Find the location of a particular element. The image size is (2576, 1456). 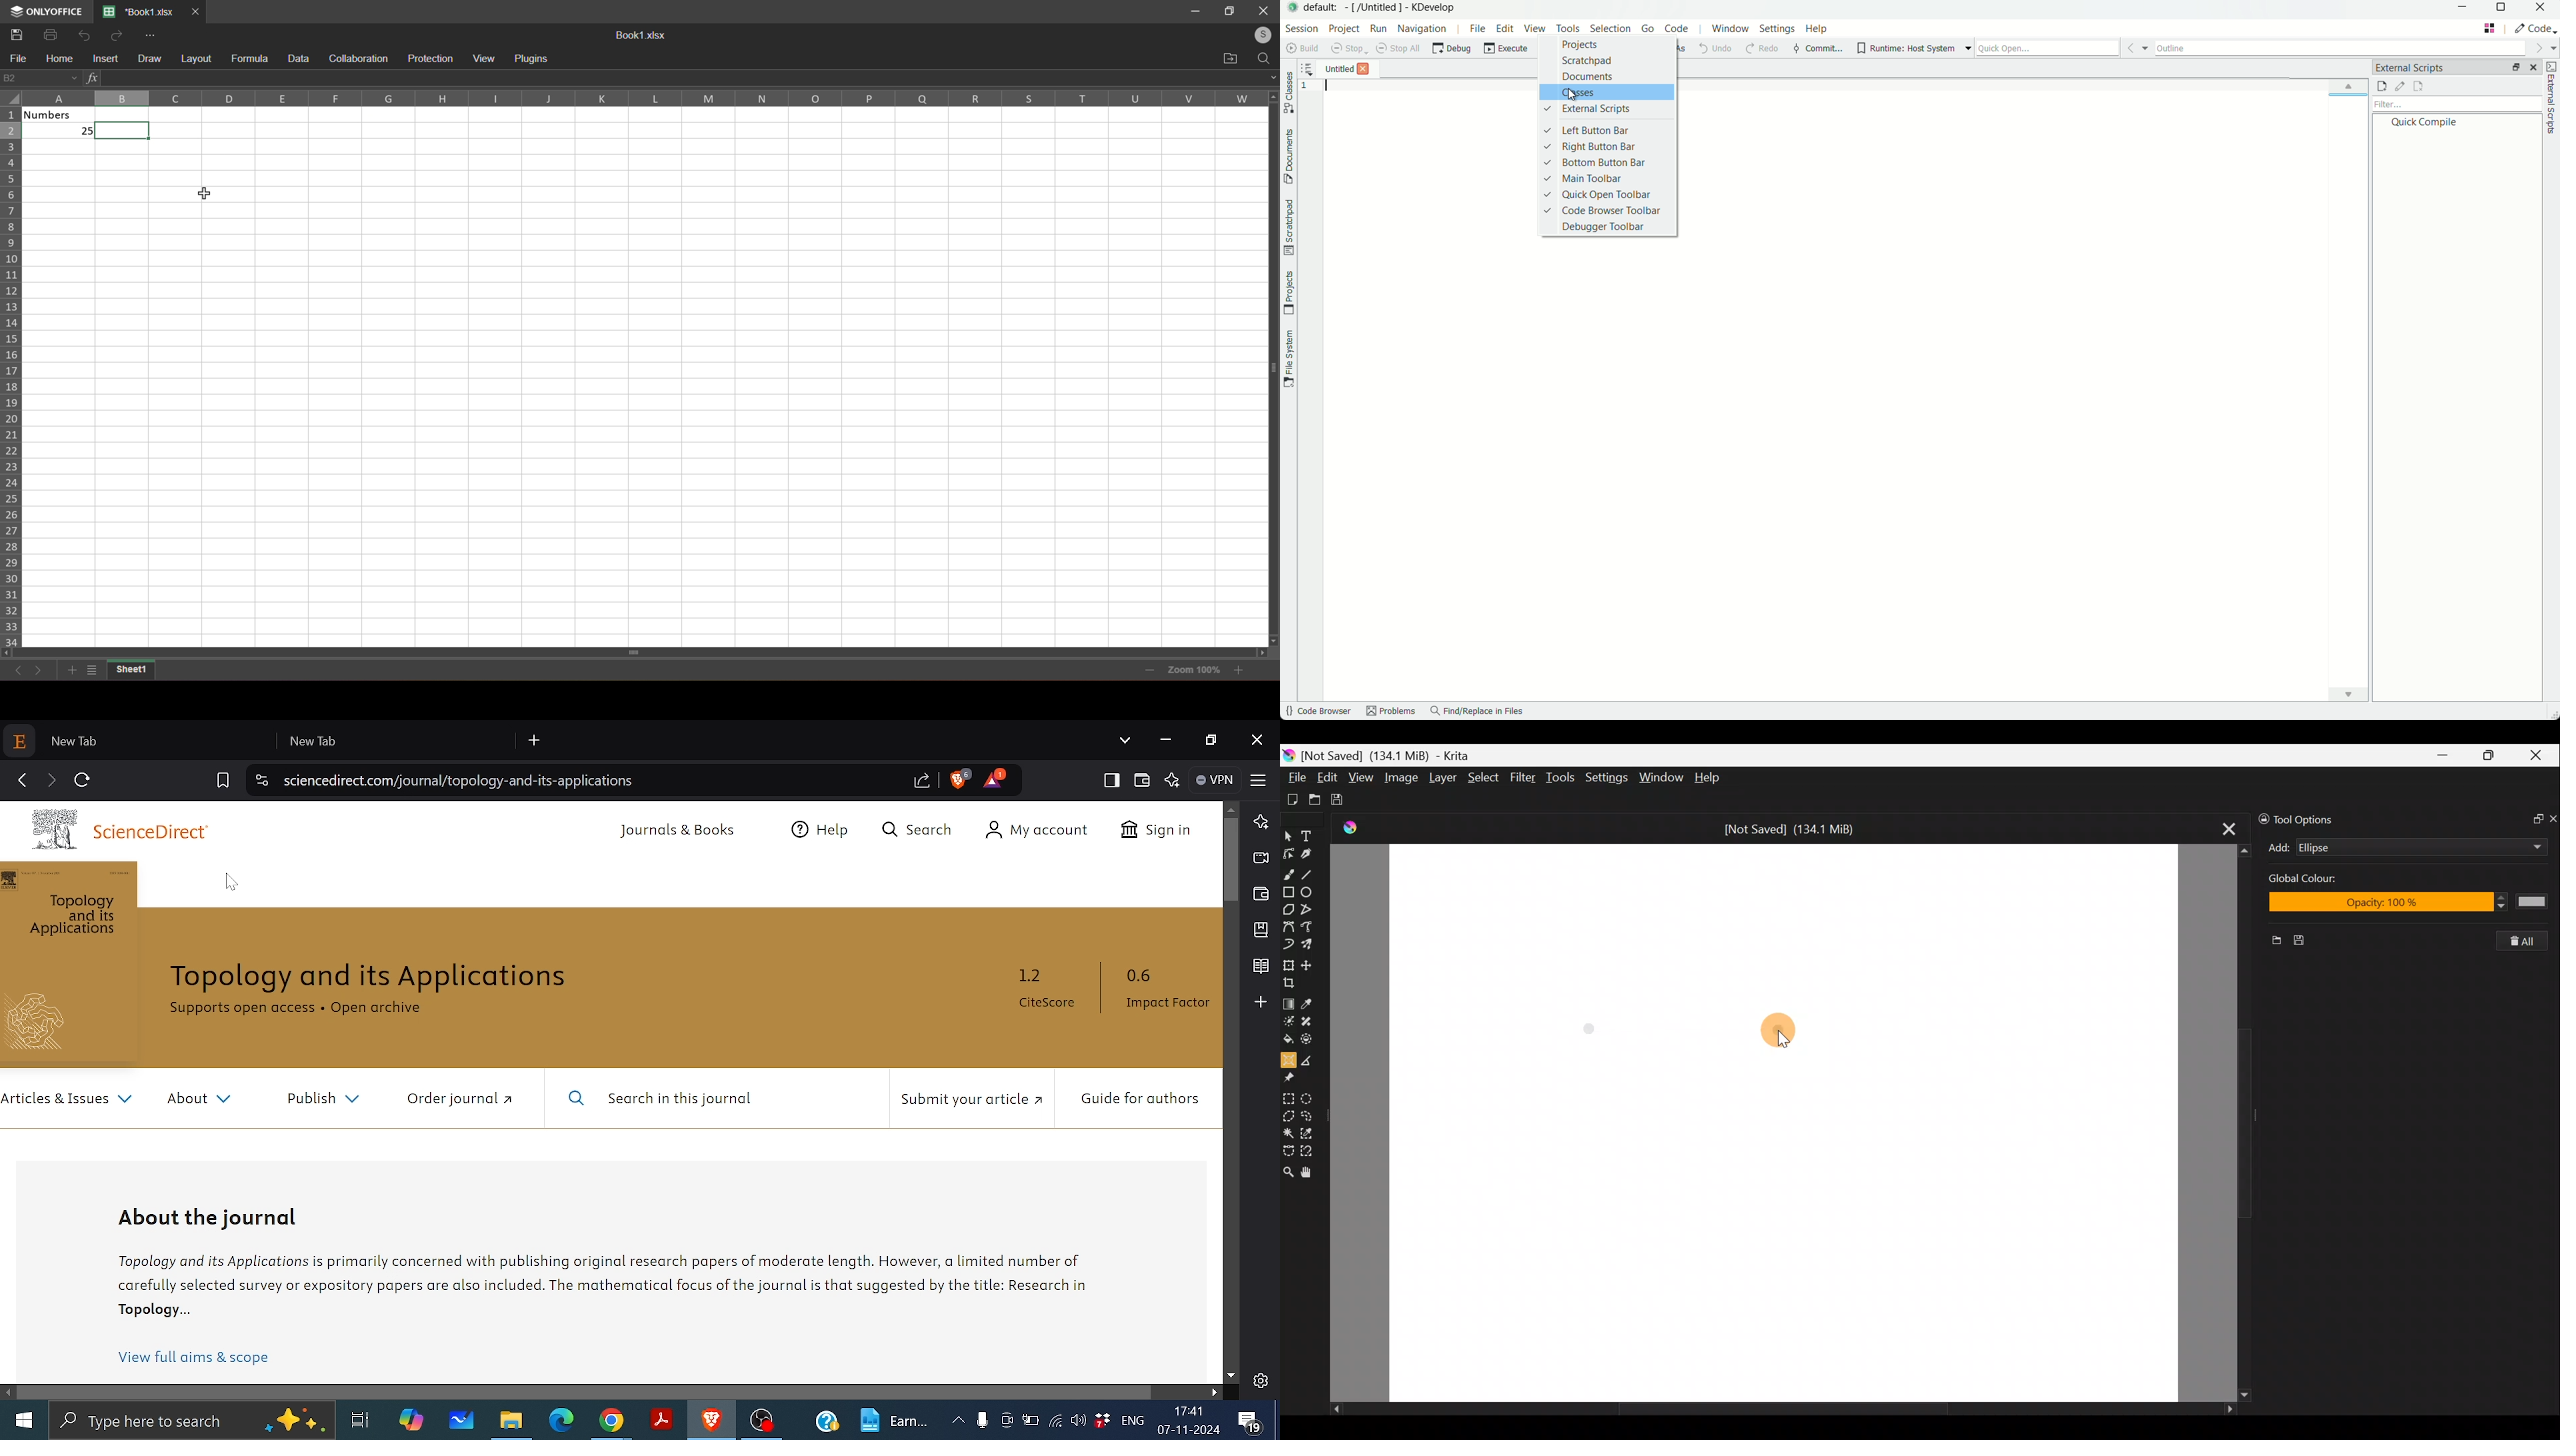

Create new document is located at coordinates (1291, 798).